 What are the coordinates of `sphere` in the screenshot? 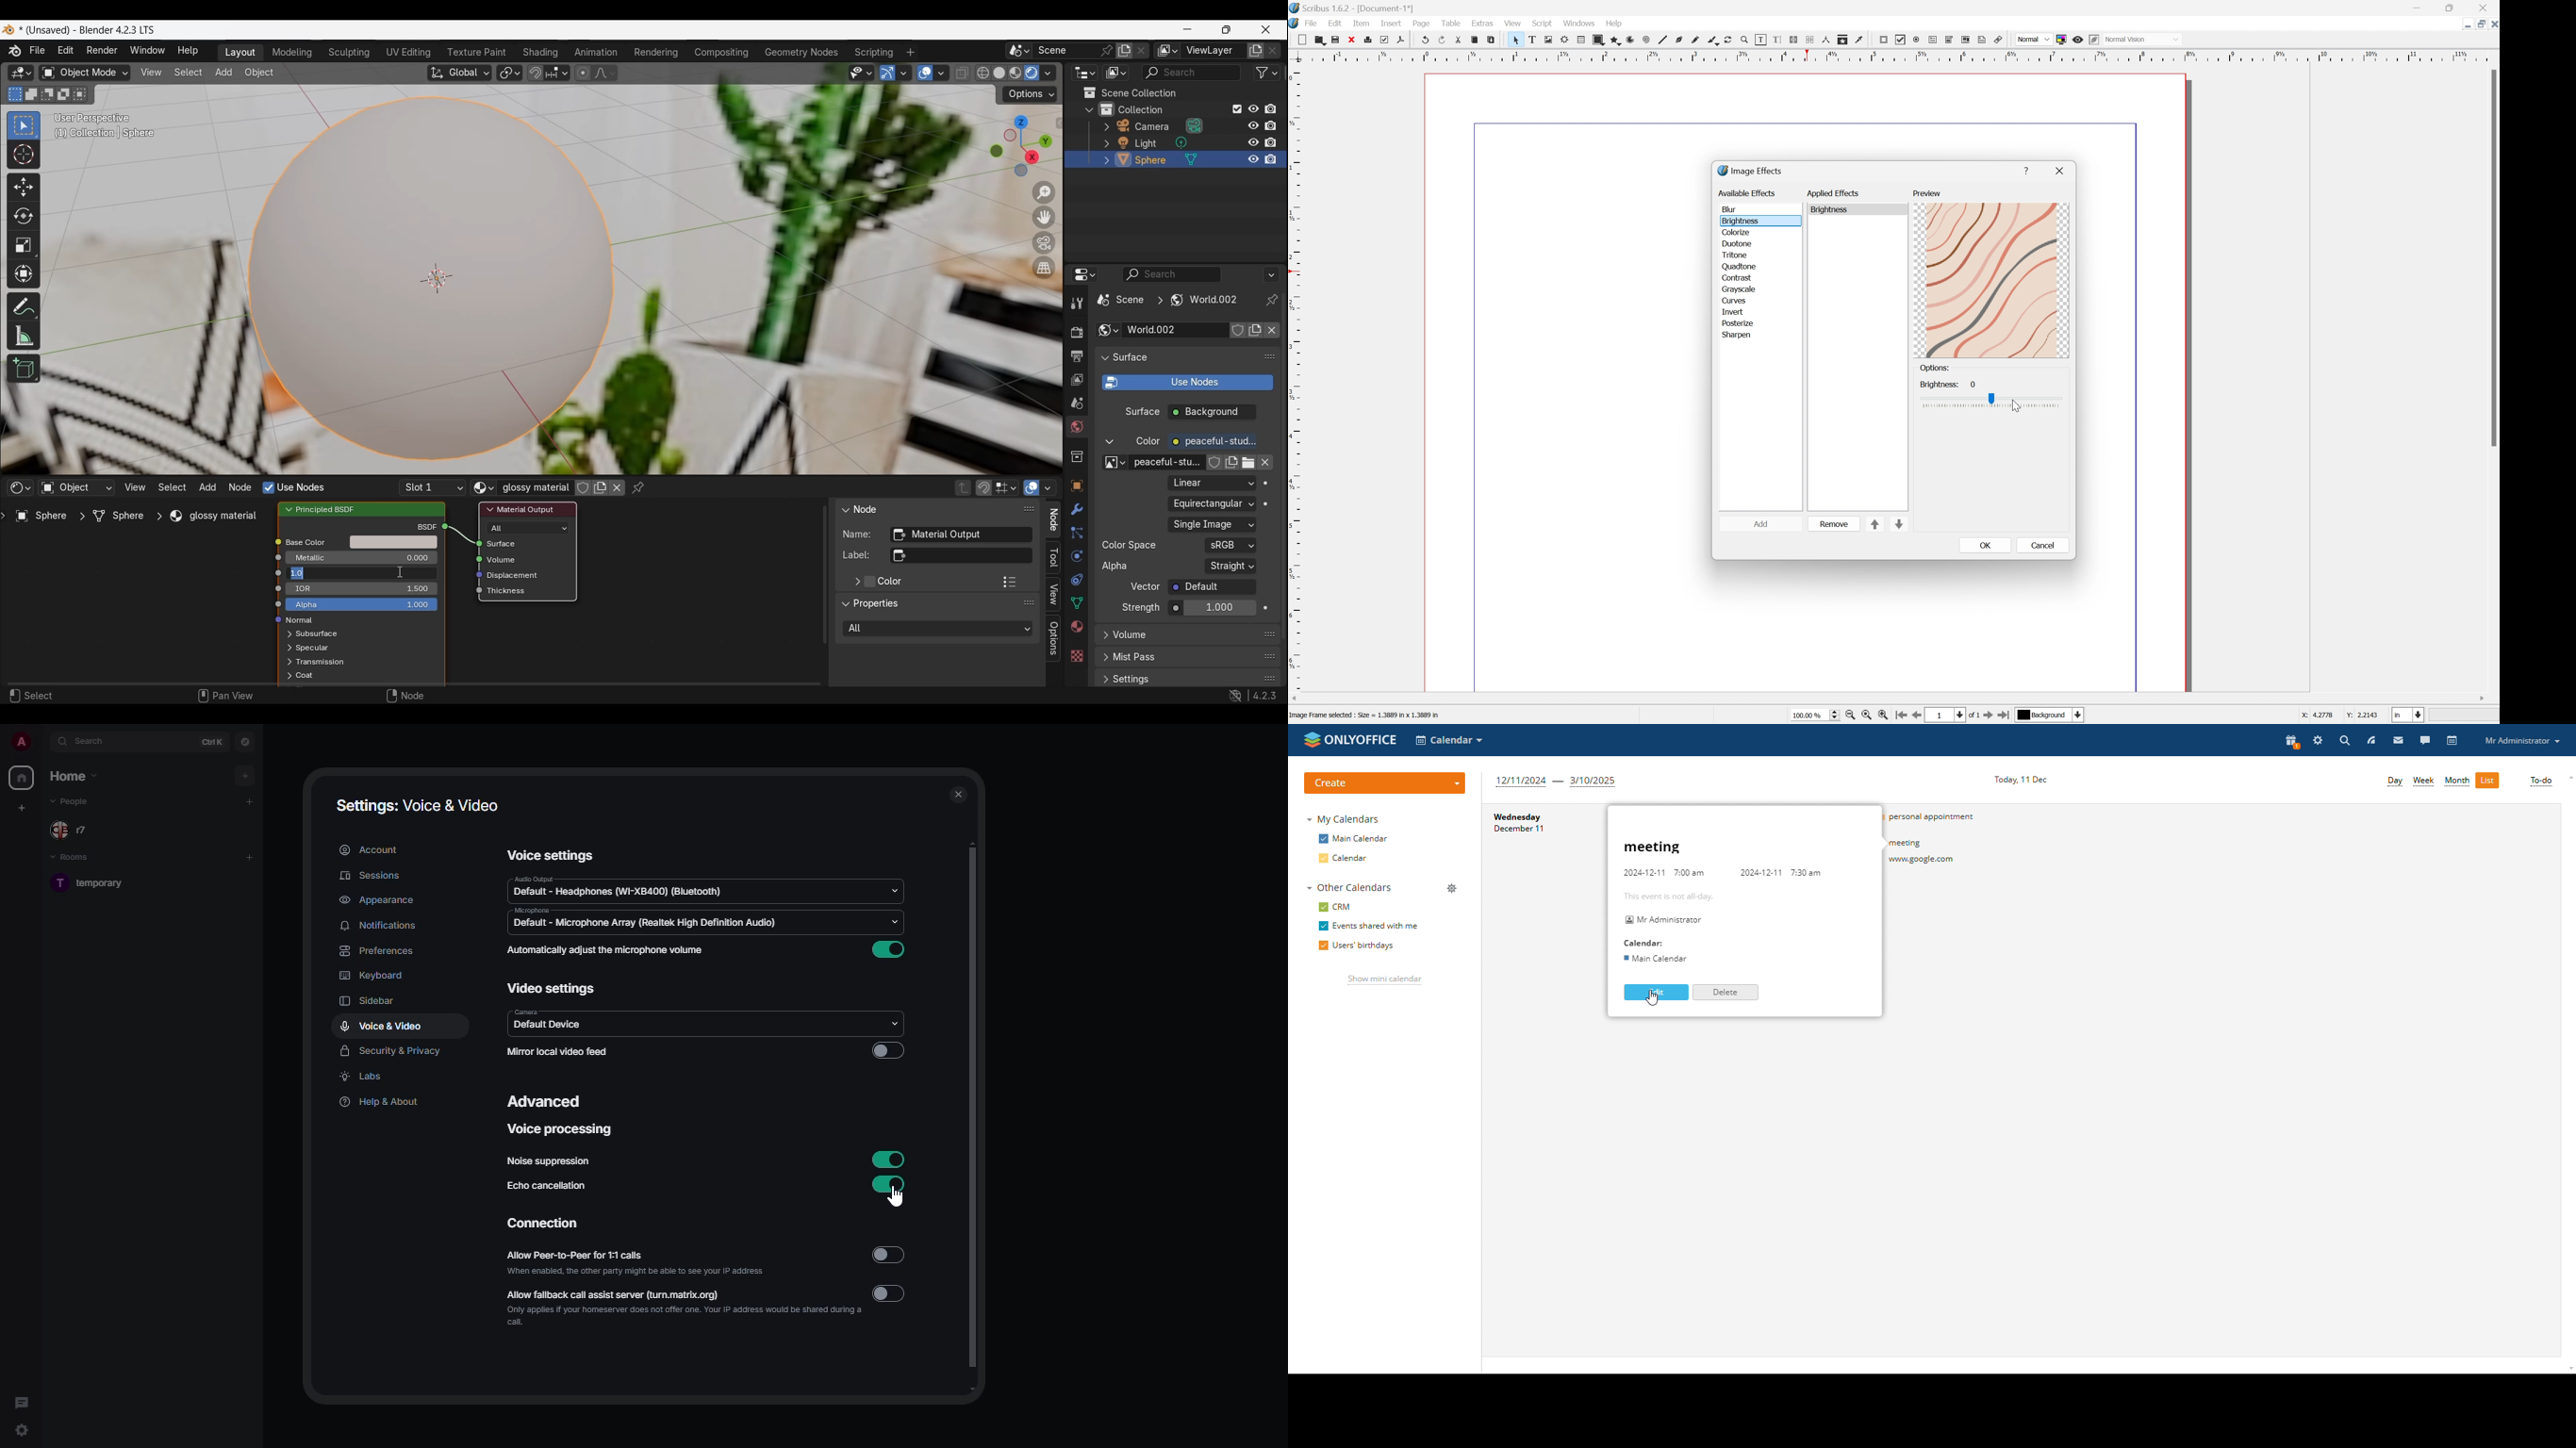 It's located at (1153, 162).